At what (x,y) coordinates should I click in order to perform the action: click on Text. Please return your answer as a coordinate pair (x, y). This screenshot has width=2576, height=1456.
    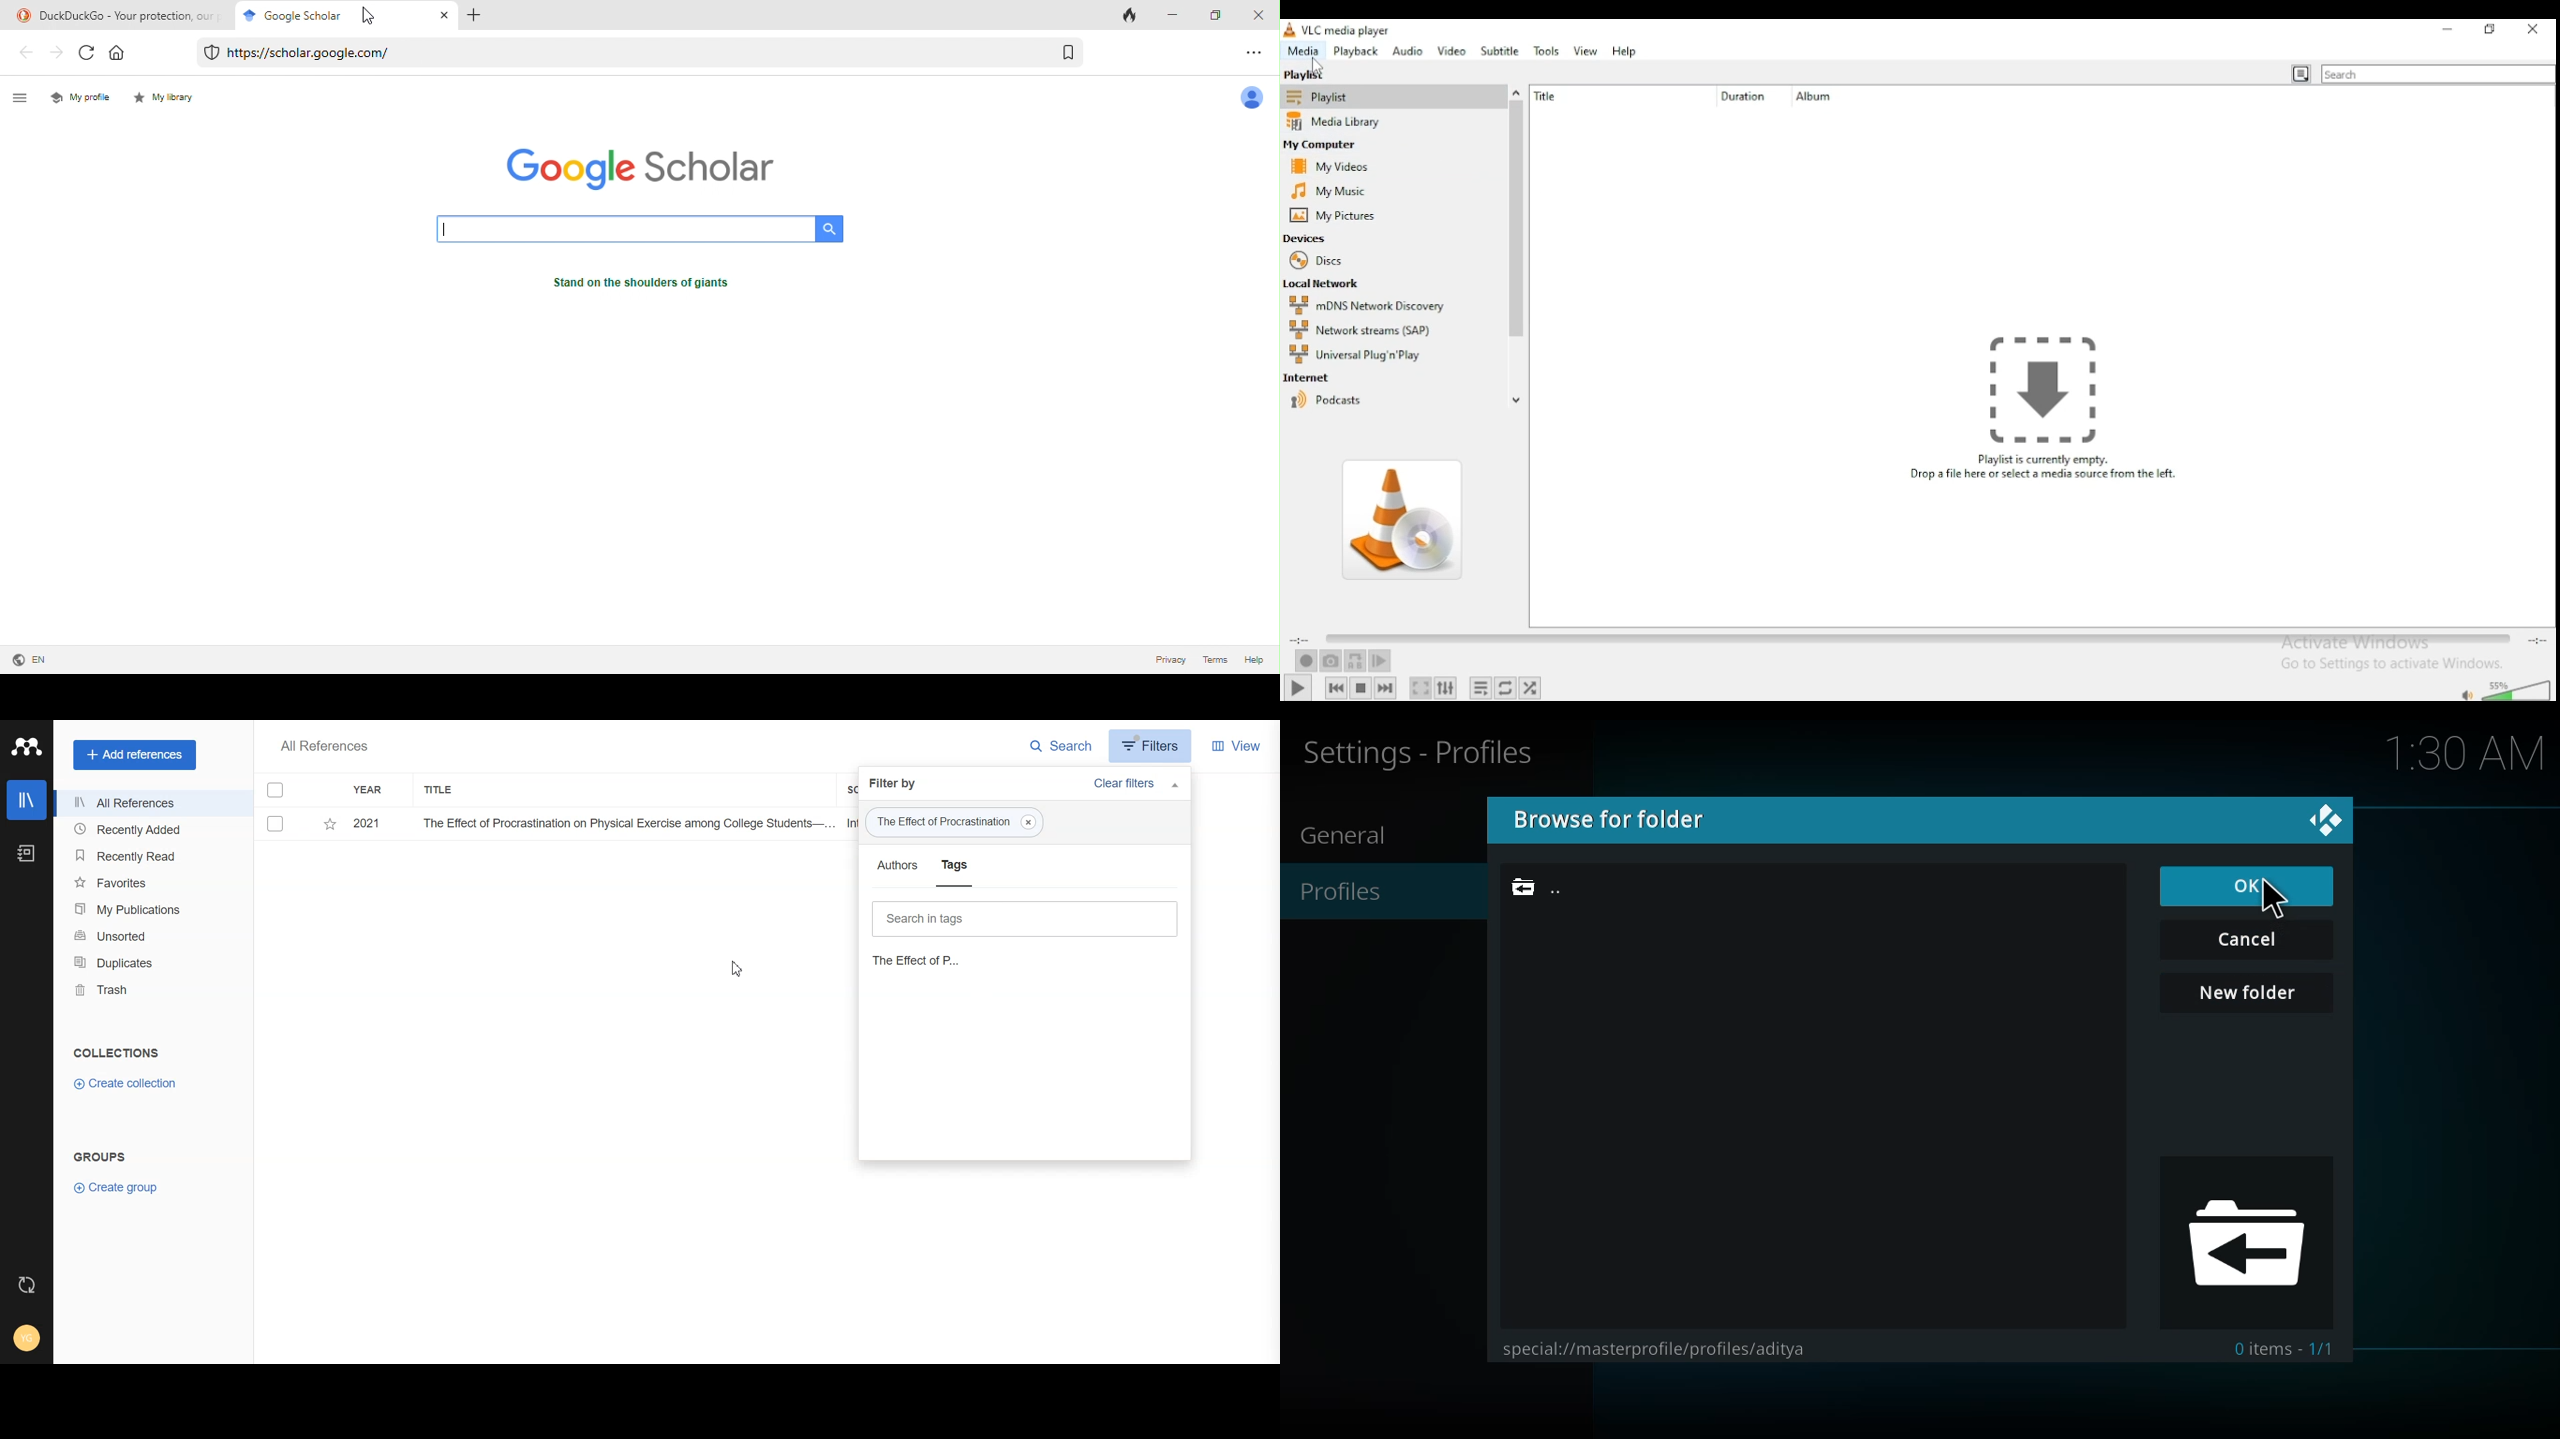
    Looking at the image, I should click on (895, 783).